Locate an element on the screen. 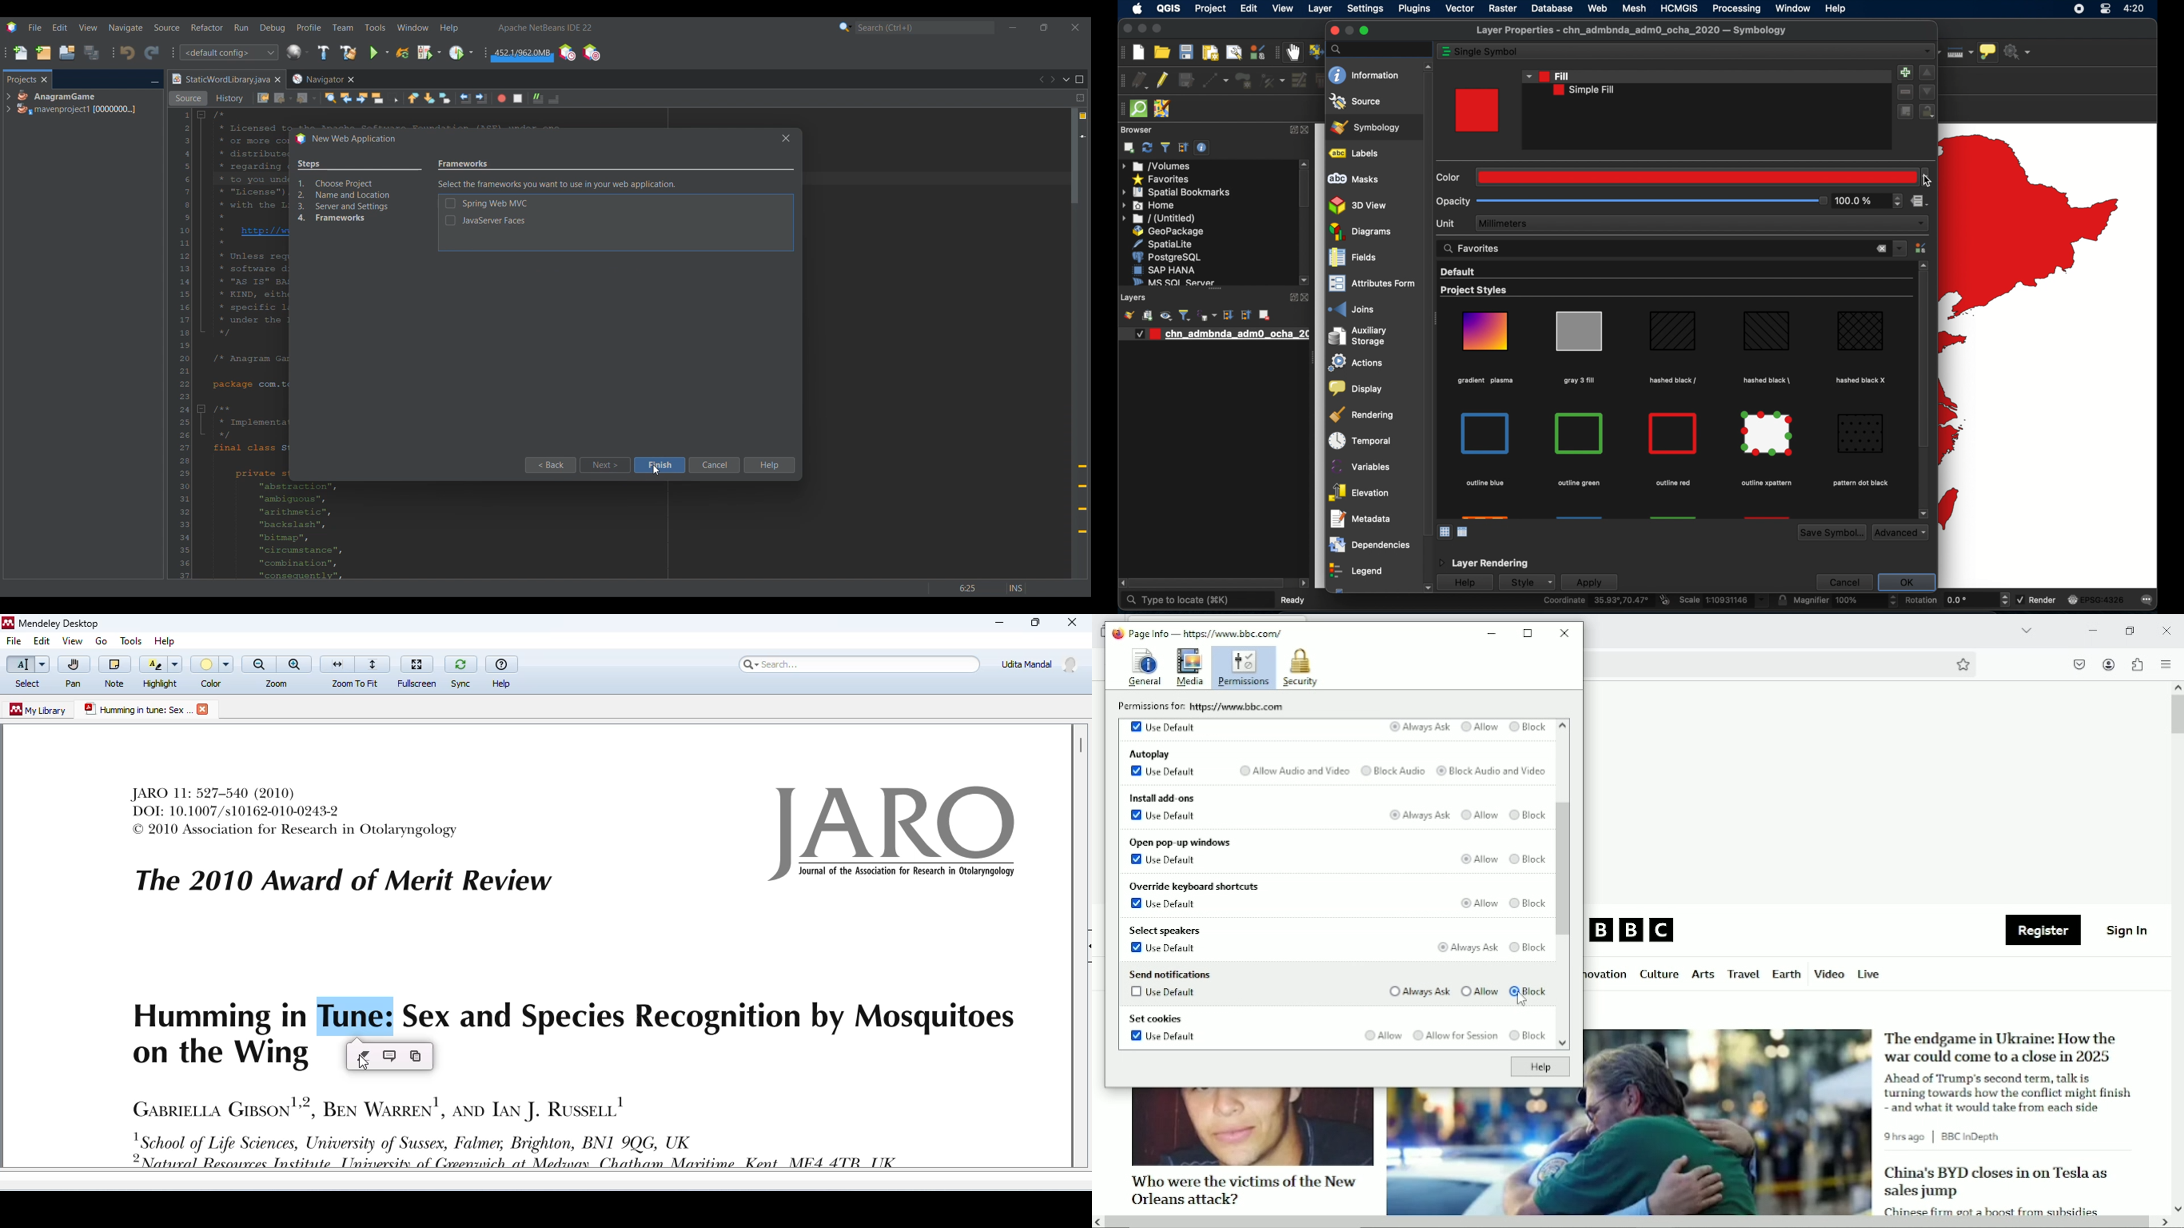  Humming in Tune; Sex and Species Recognition by Mosquitoes on the Wing is located at coordinates (572, 1031).